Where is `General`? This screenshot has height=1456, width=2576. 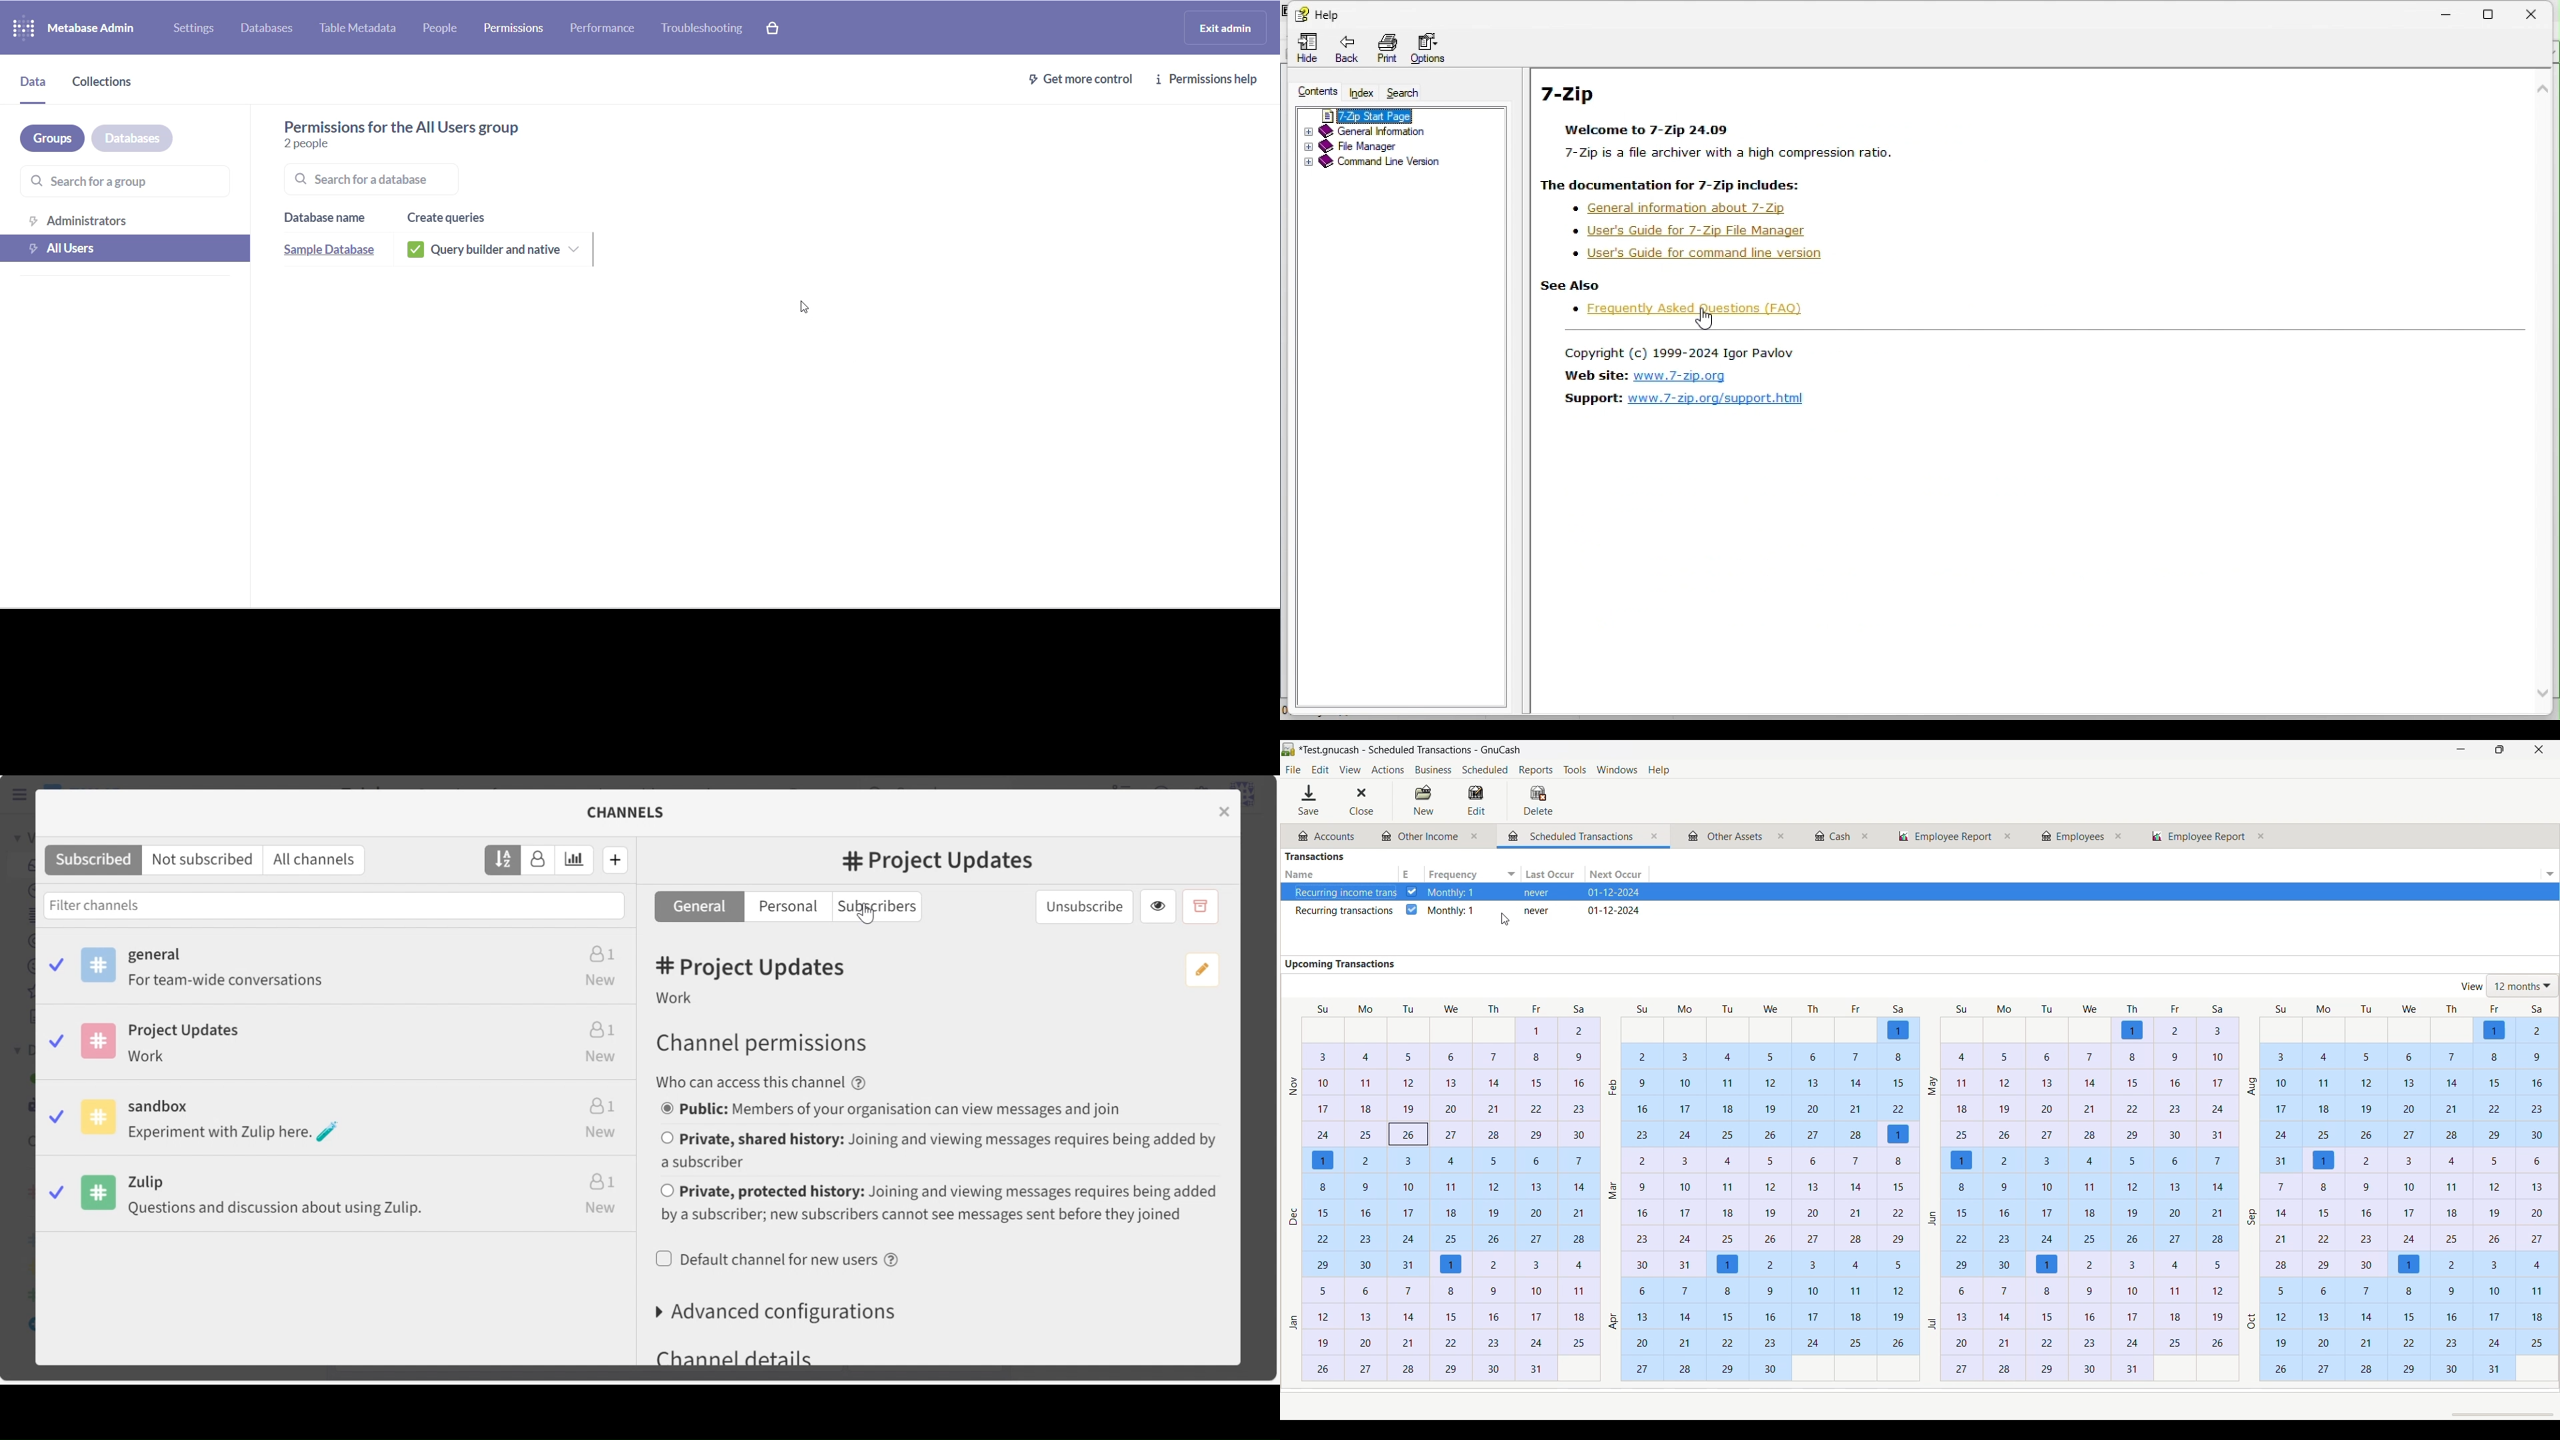 General is located at coordinates (337, 965).